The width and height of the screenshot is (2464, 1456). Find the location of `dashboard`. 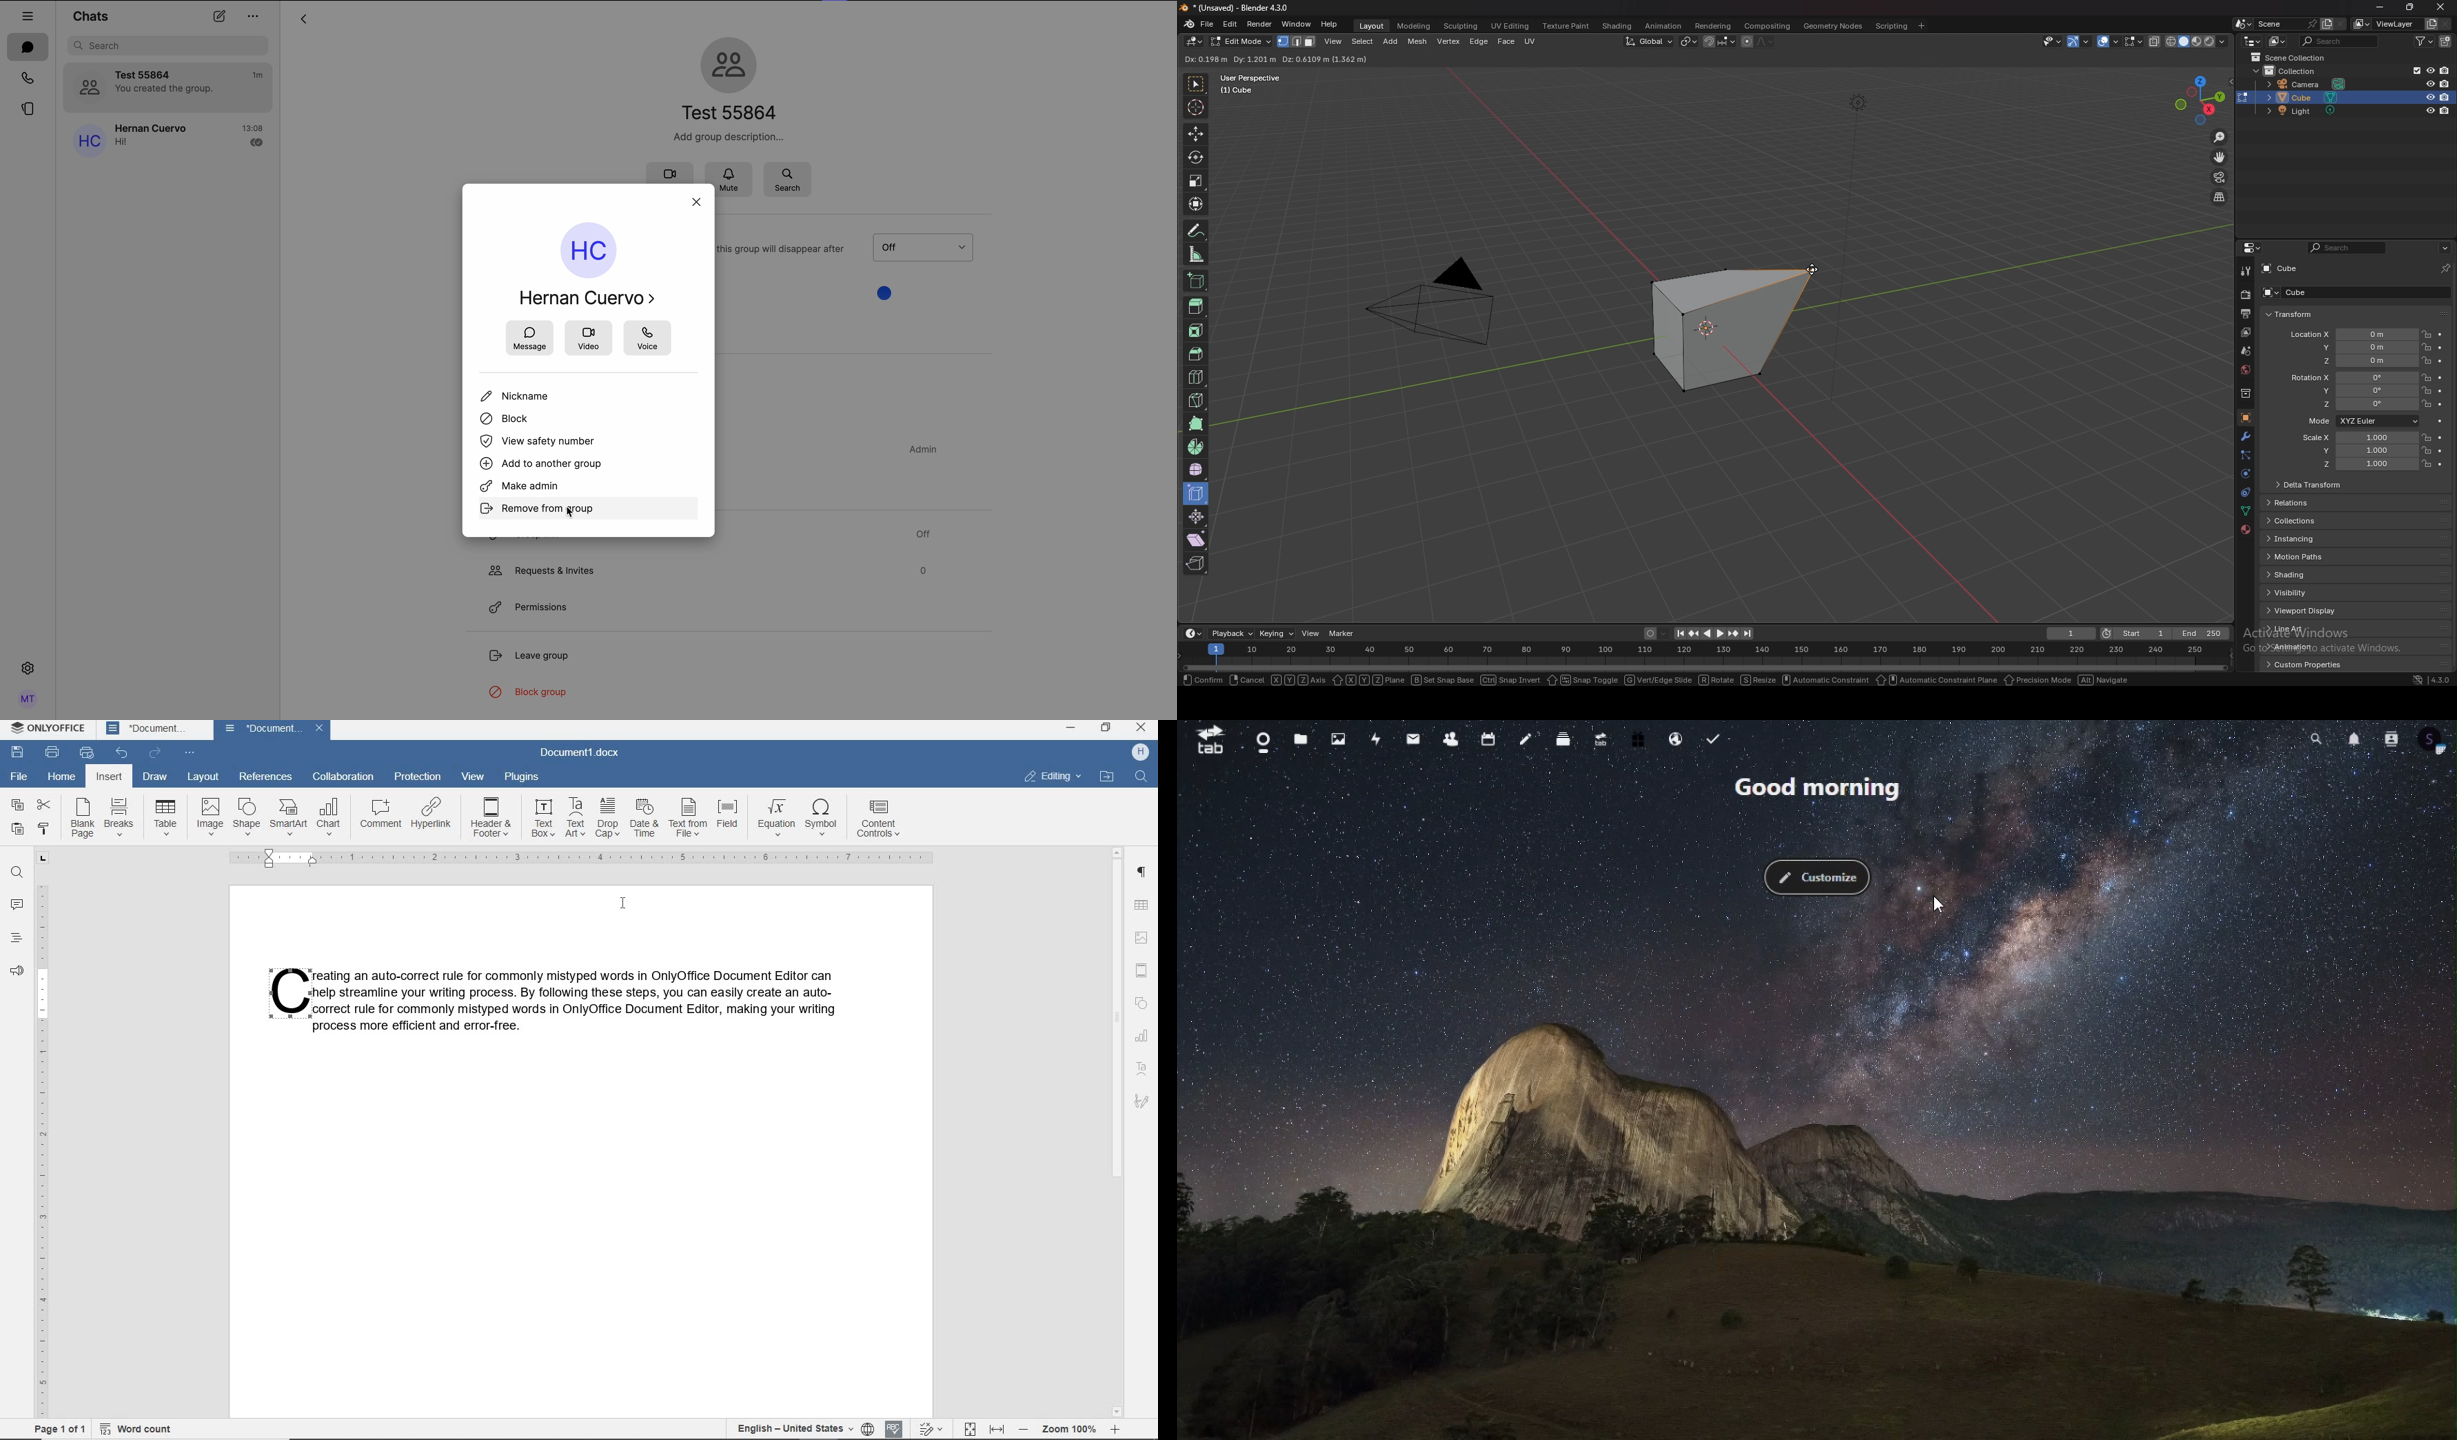

dashboard is located at coordinates (1257, 739).